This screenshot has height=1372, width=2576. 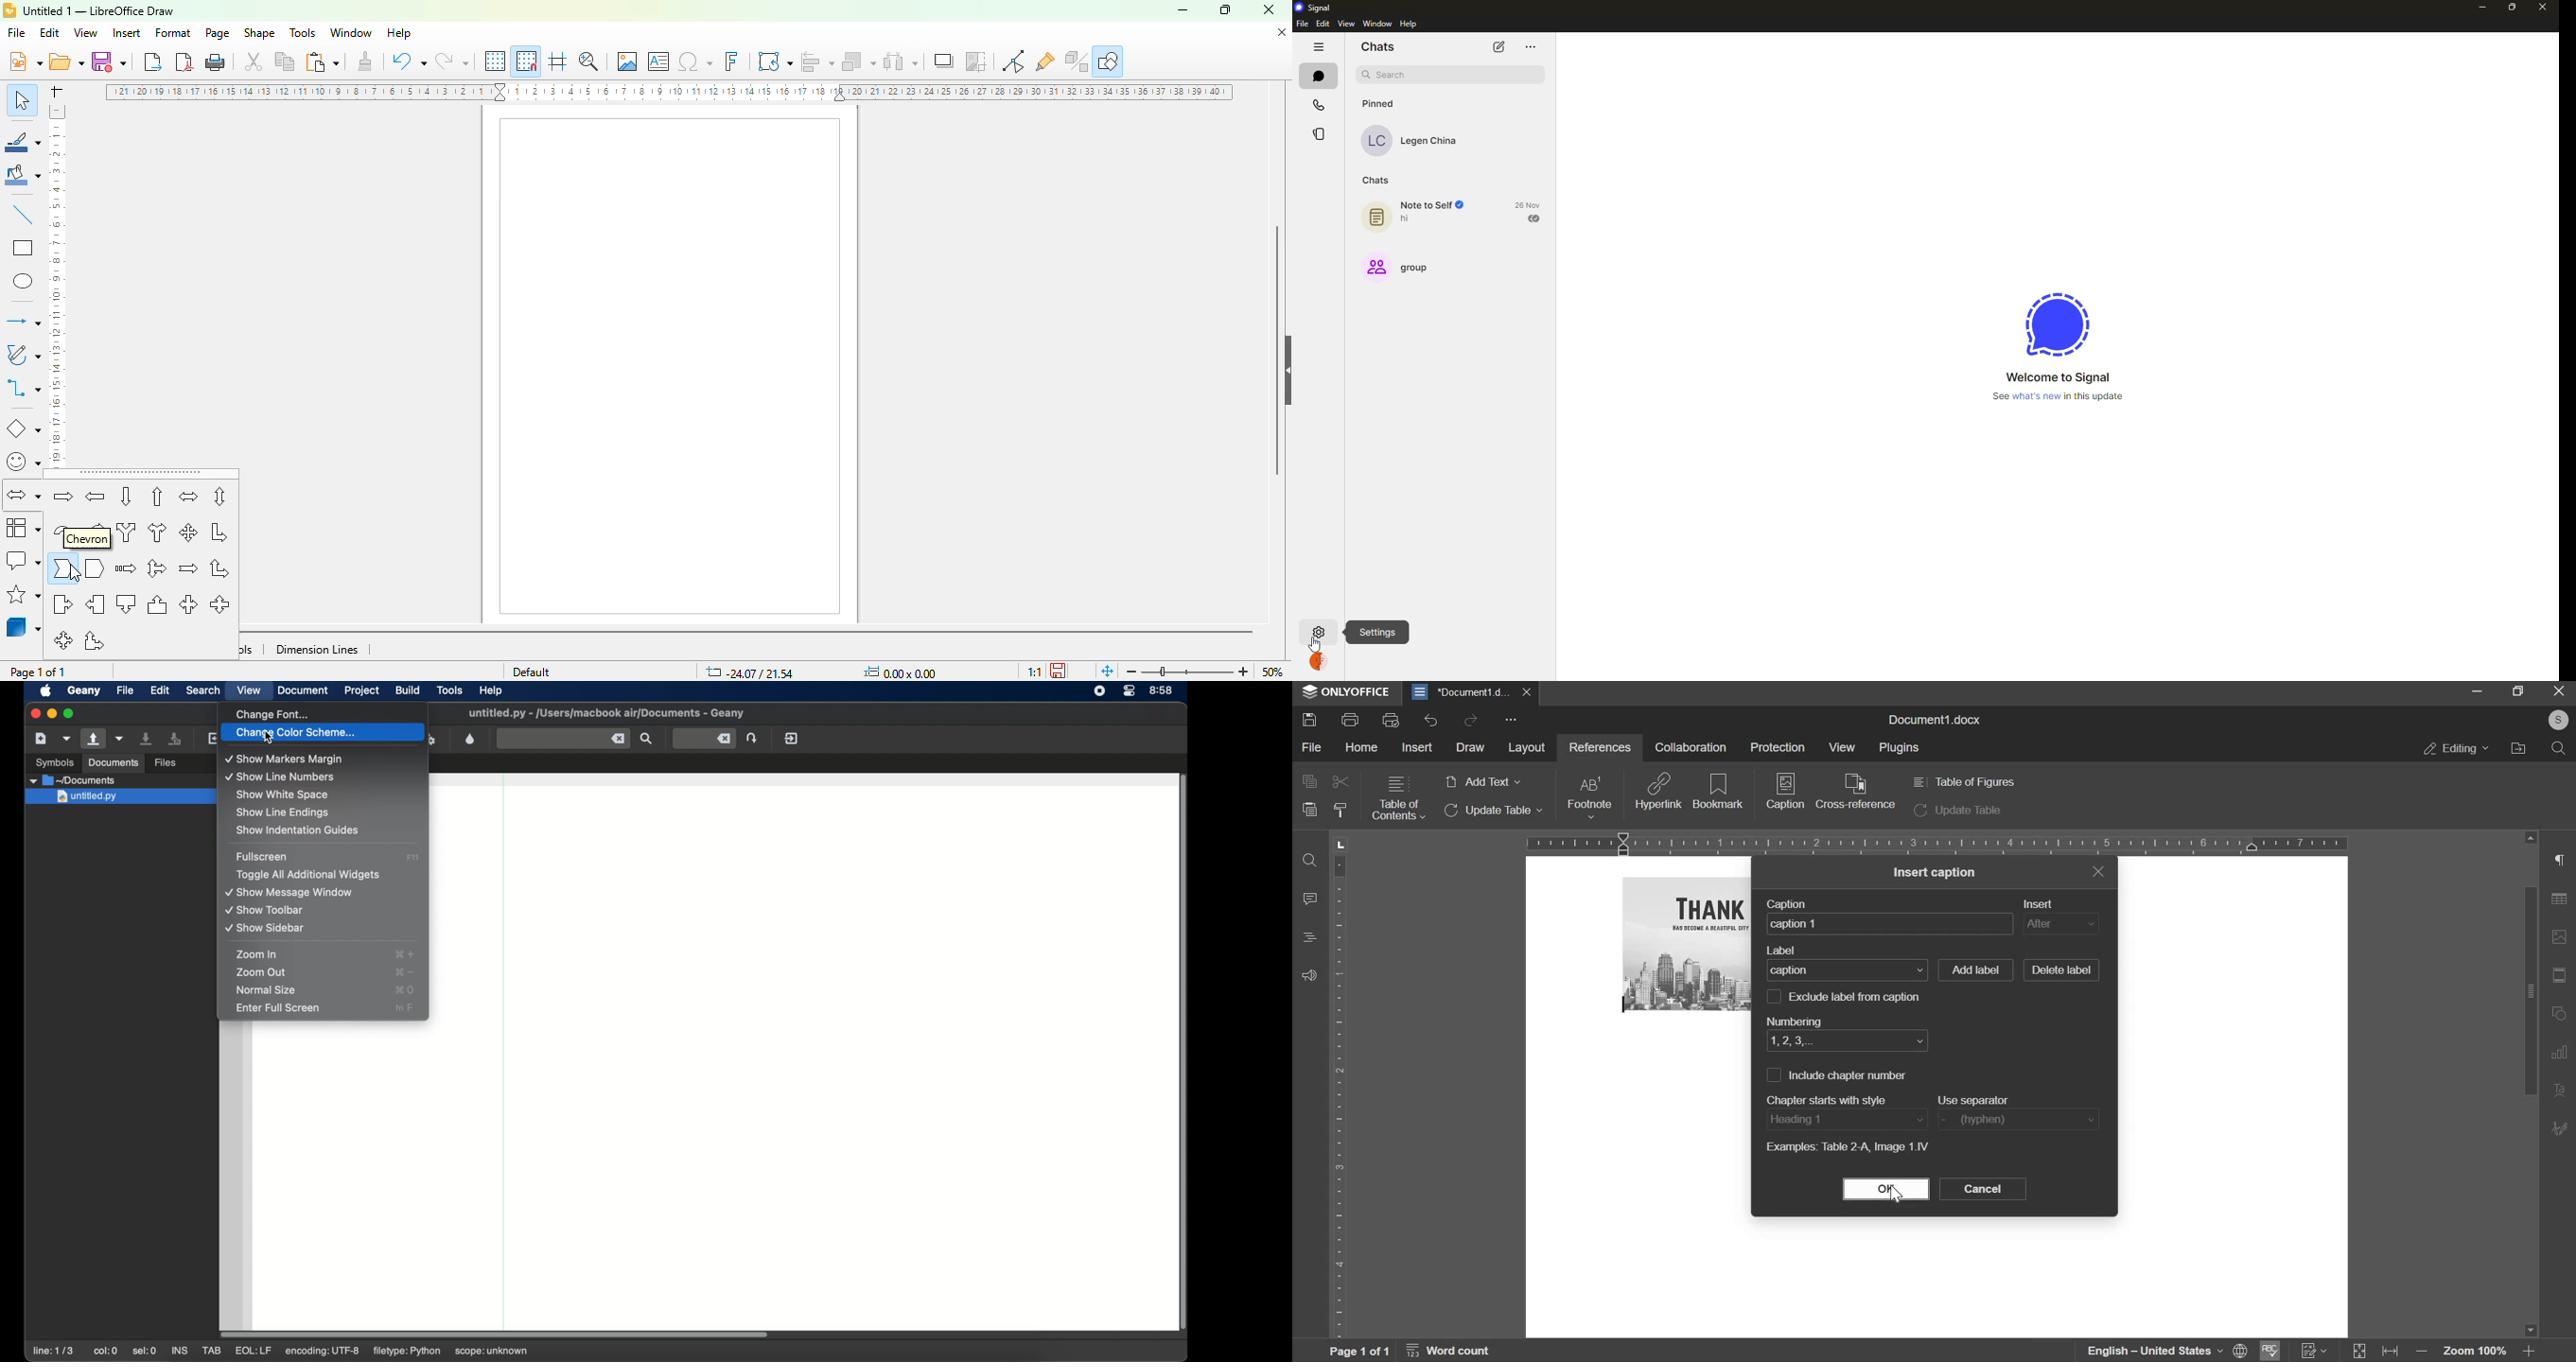 I want to click on bookmark, so click(x=1719, y=790).